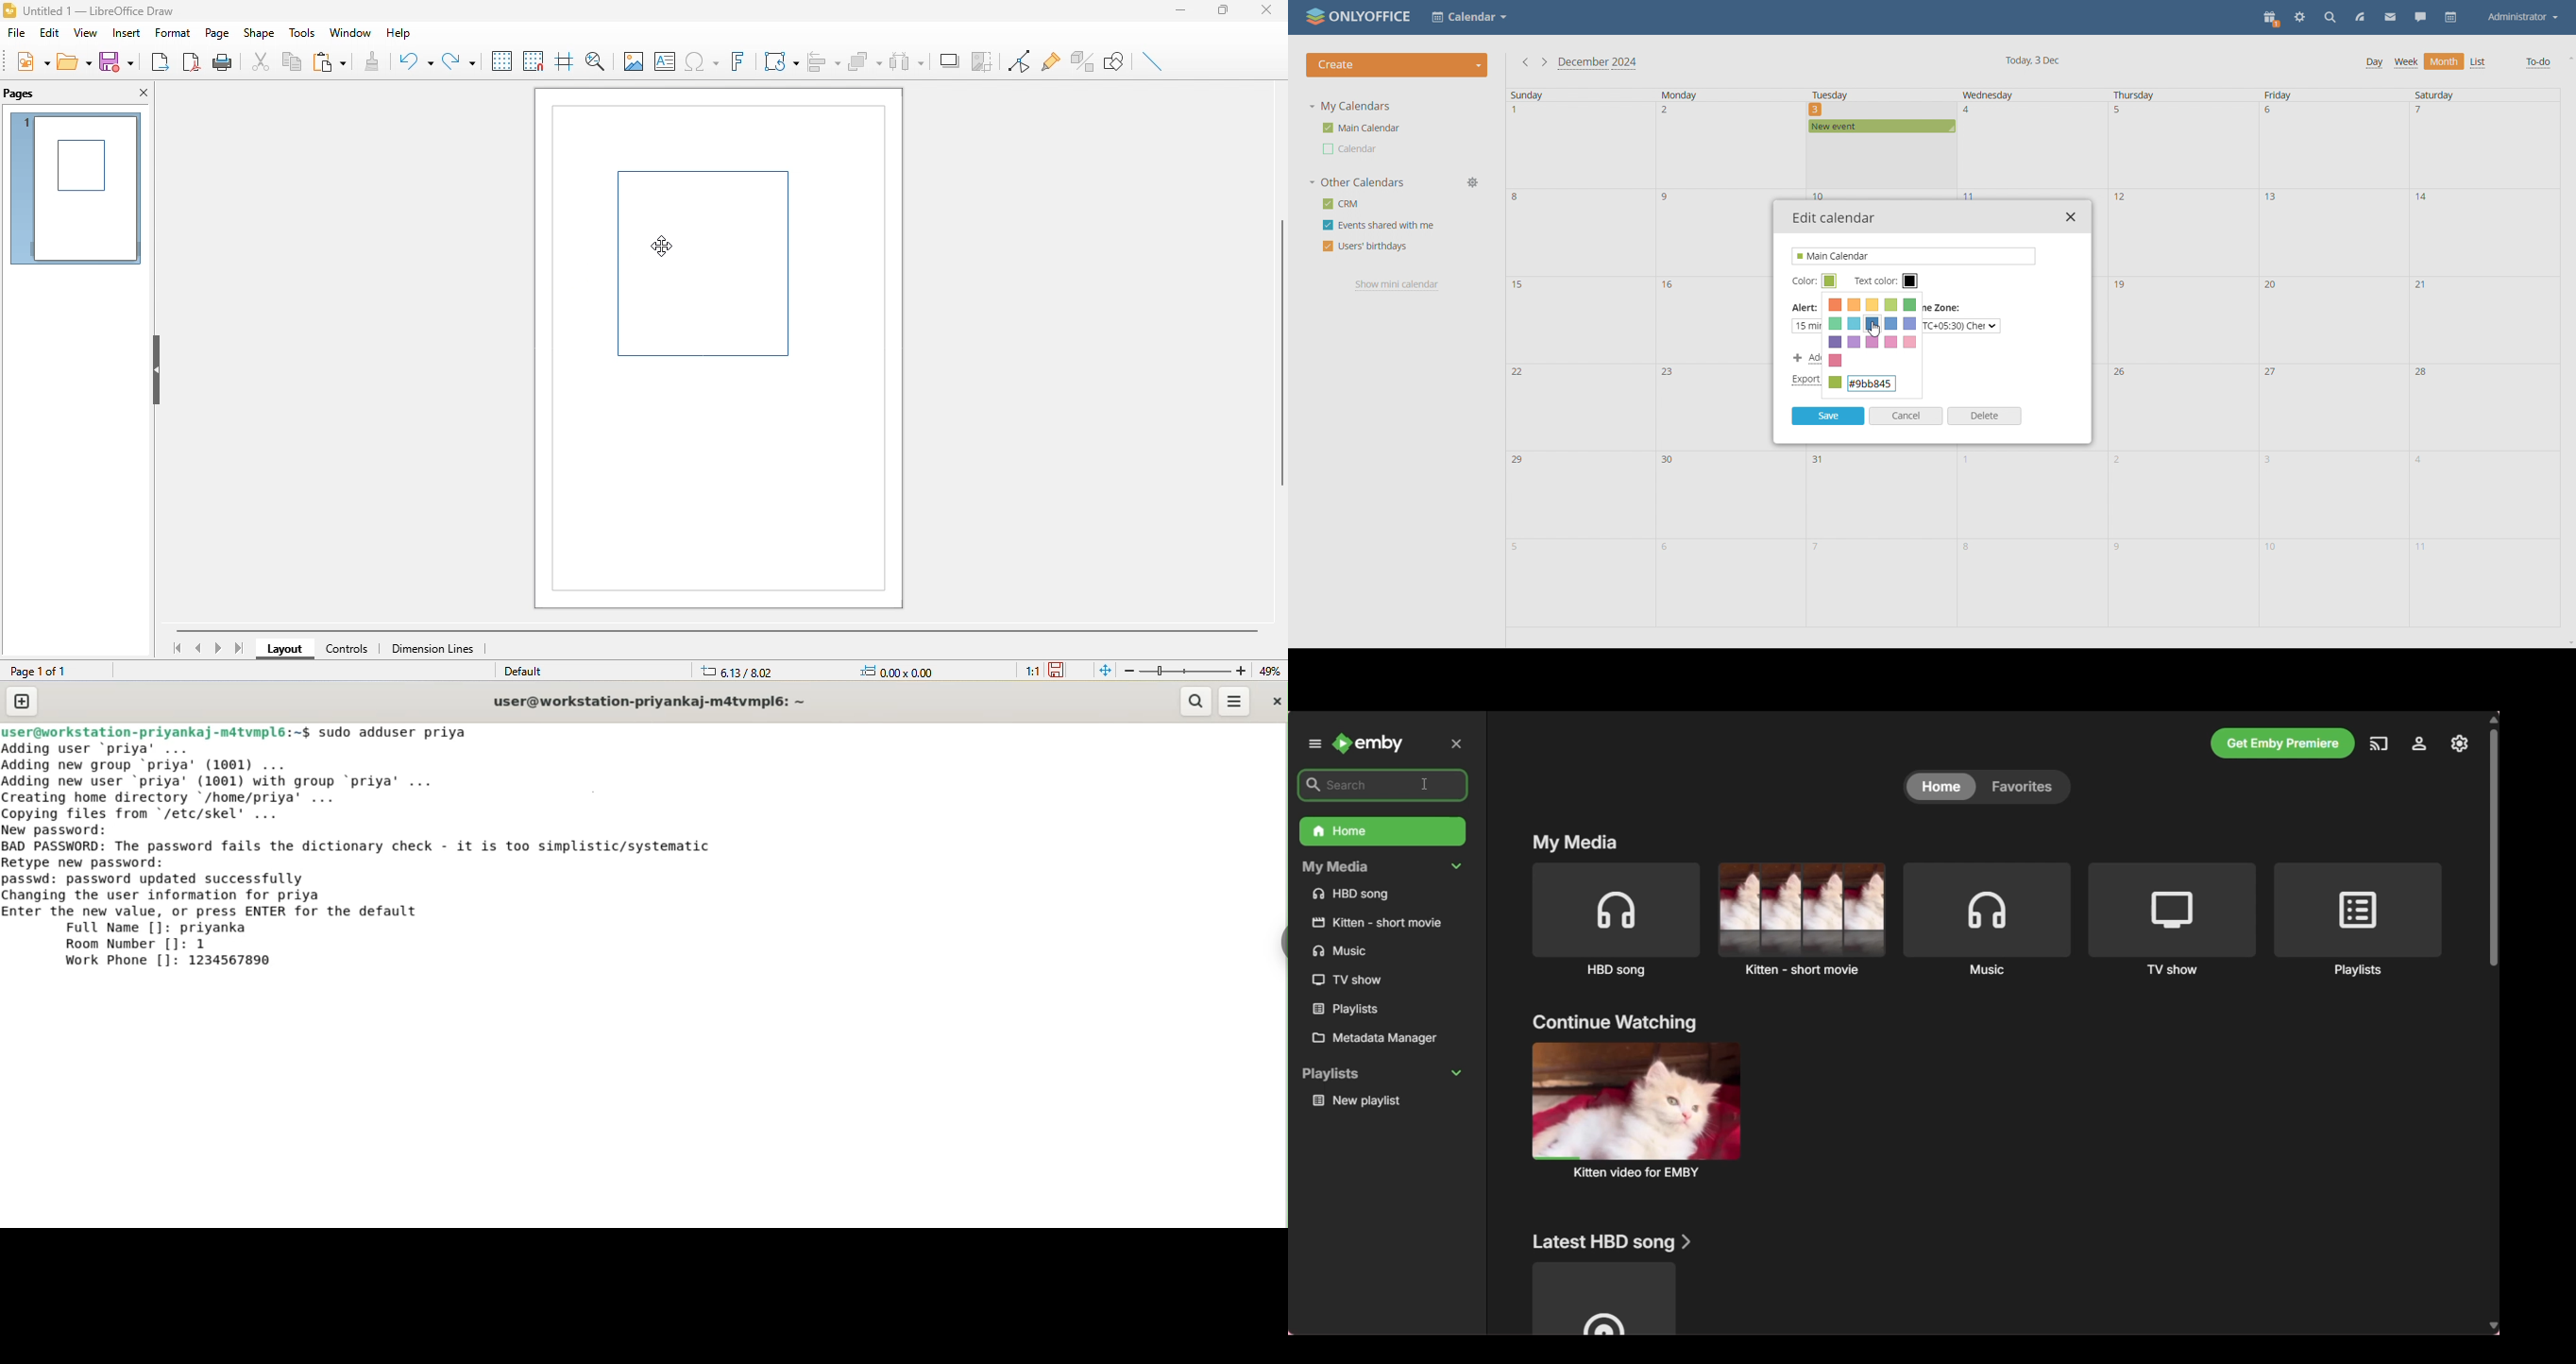 This screenshot has height=1372, width=2576. I want to click on minimize, so click(1180, 12).